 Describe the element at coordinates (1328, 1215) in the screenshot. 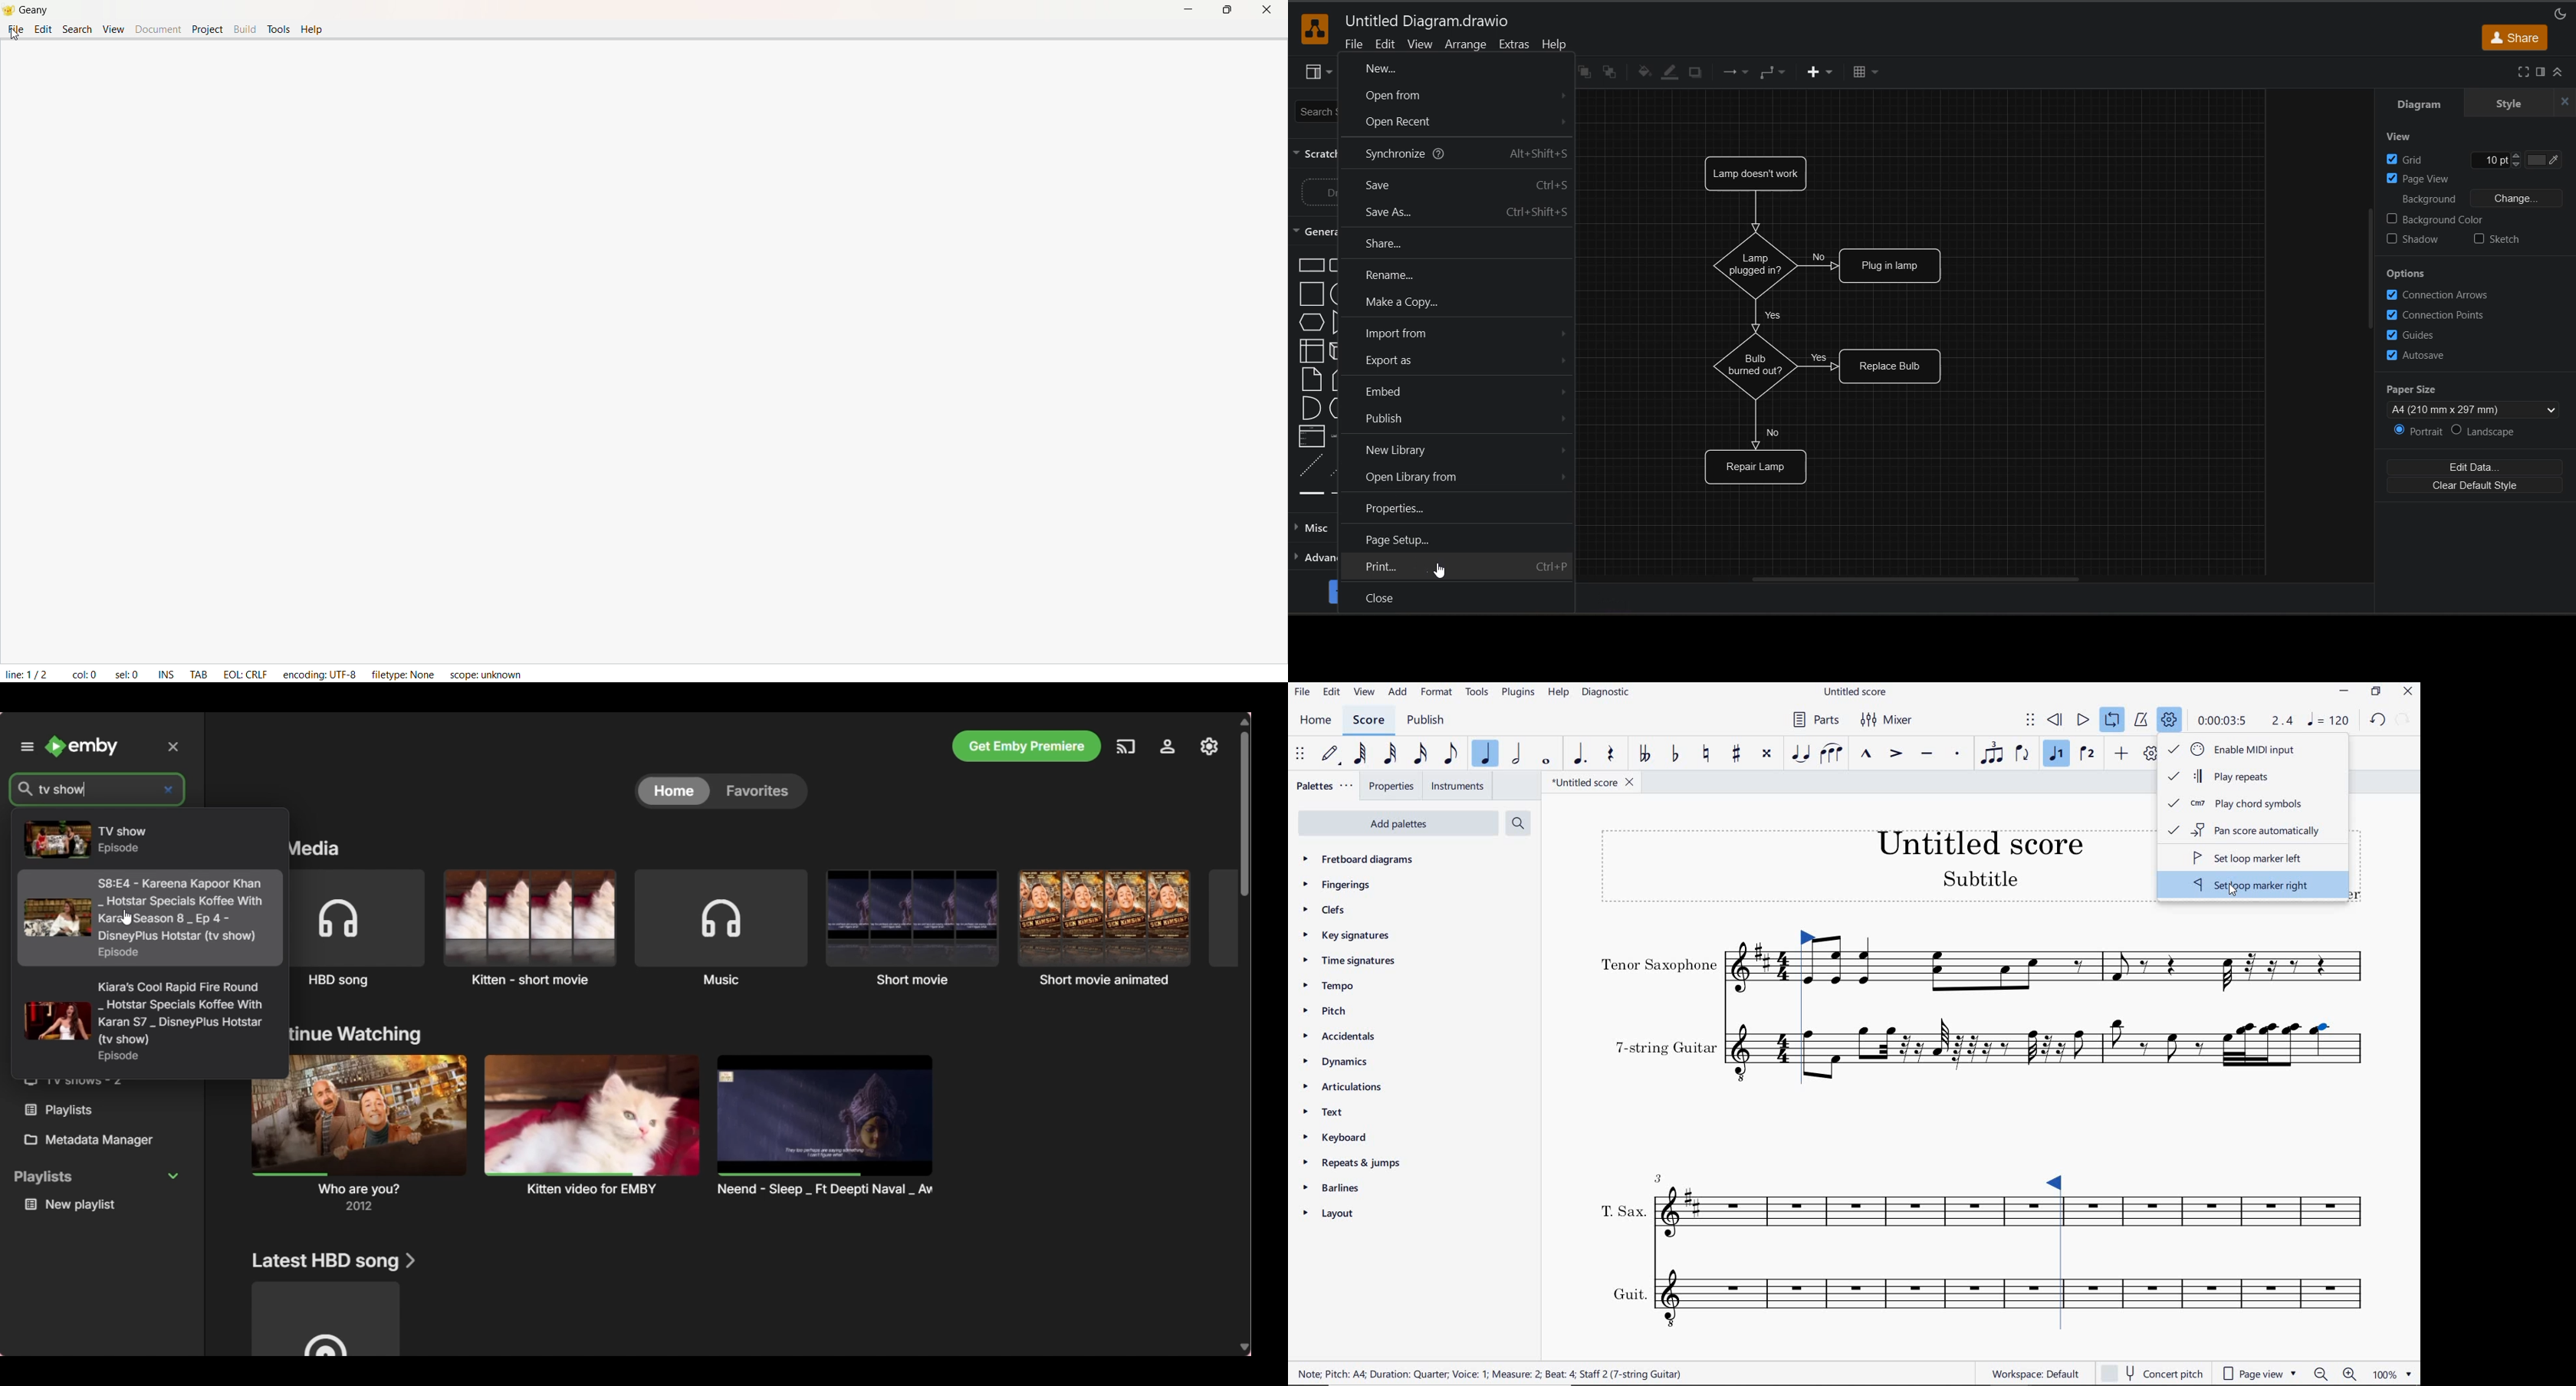

I see `LAYOUT` at that location.